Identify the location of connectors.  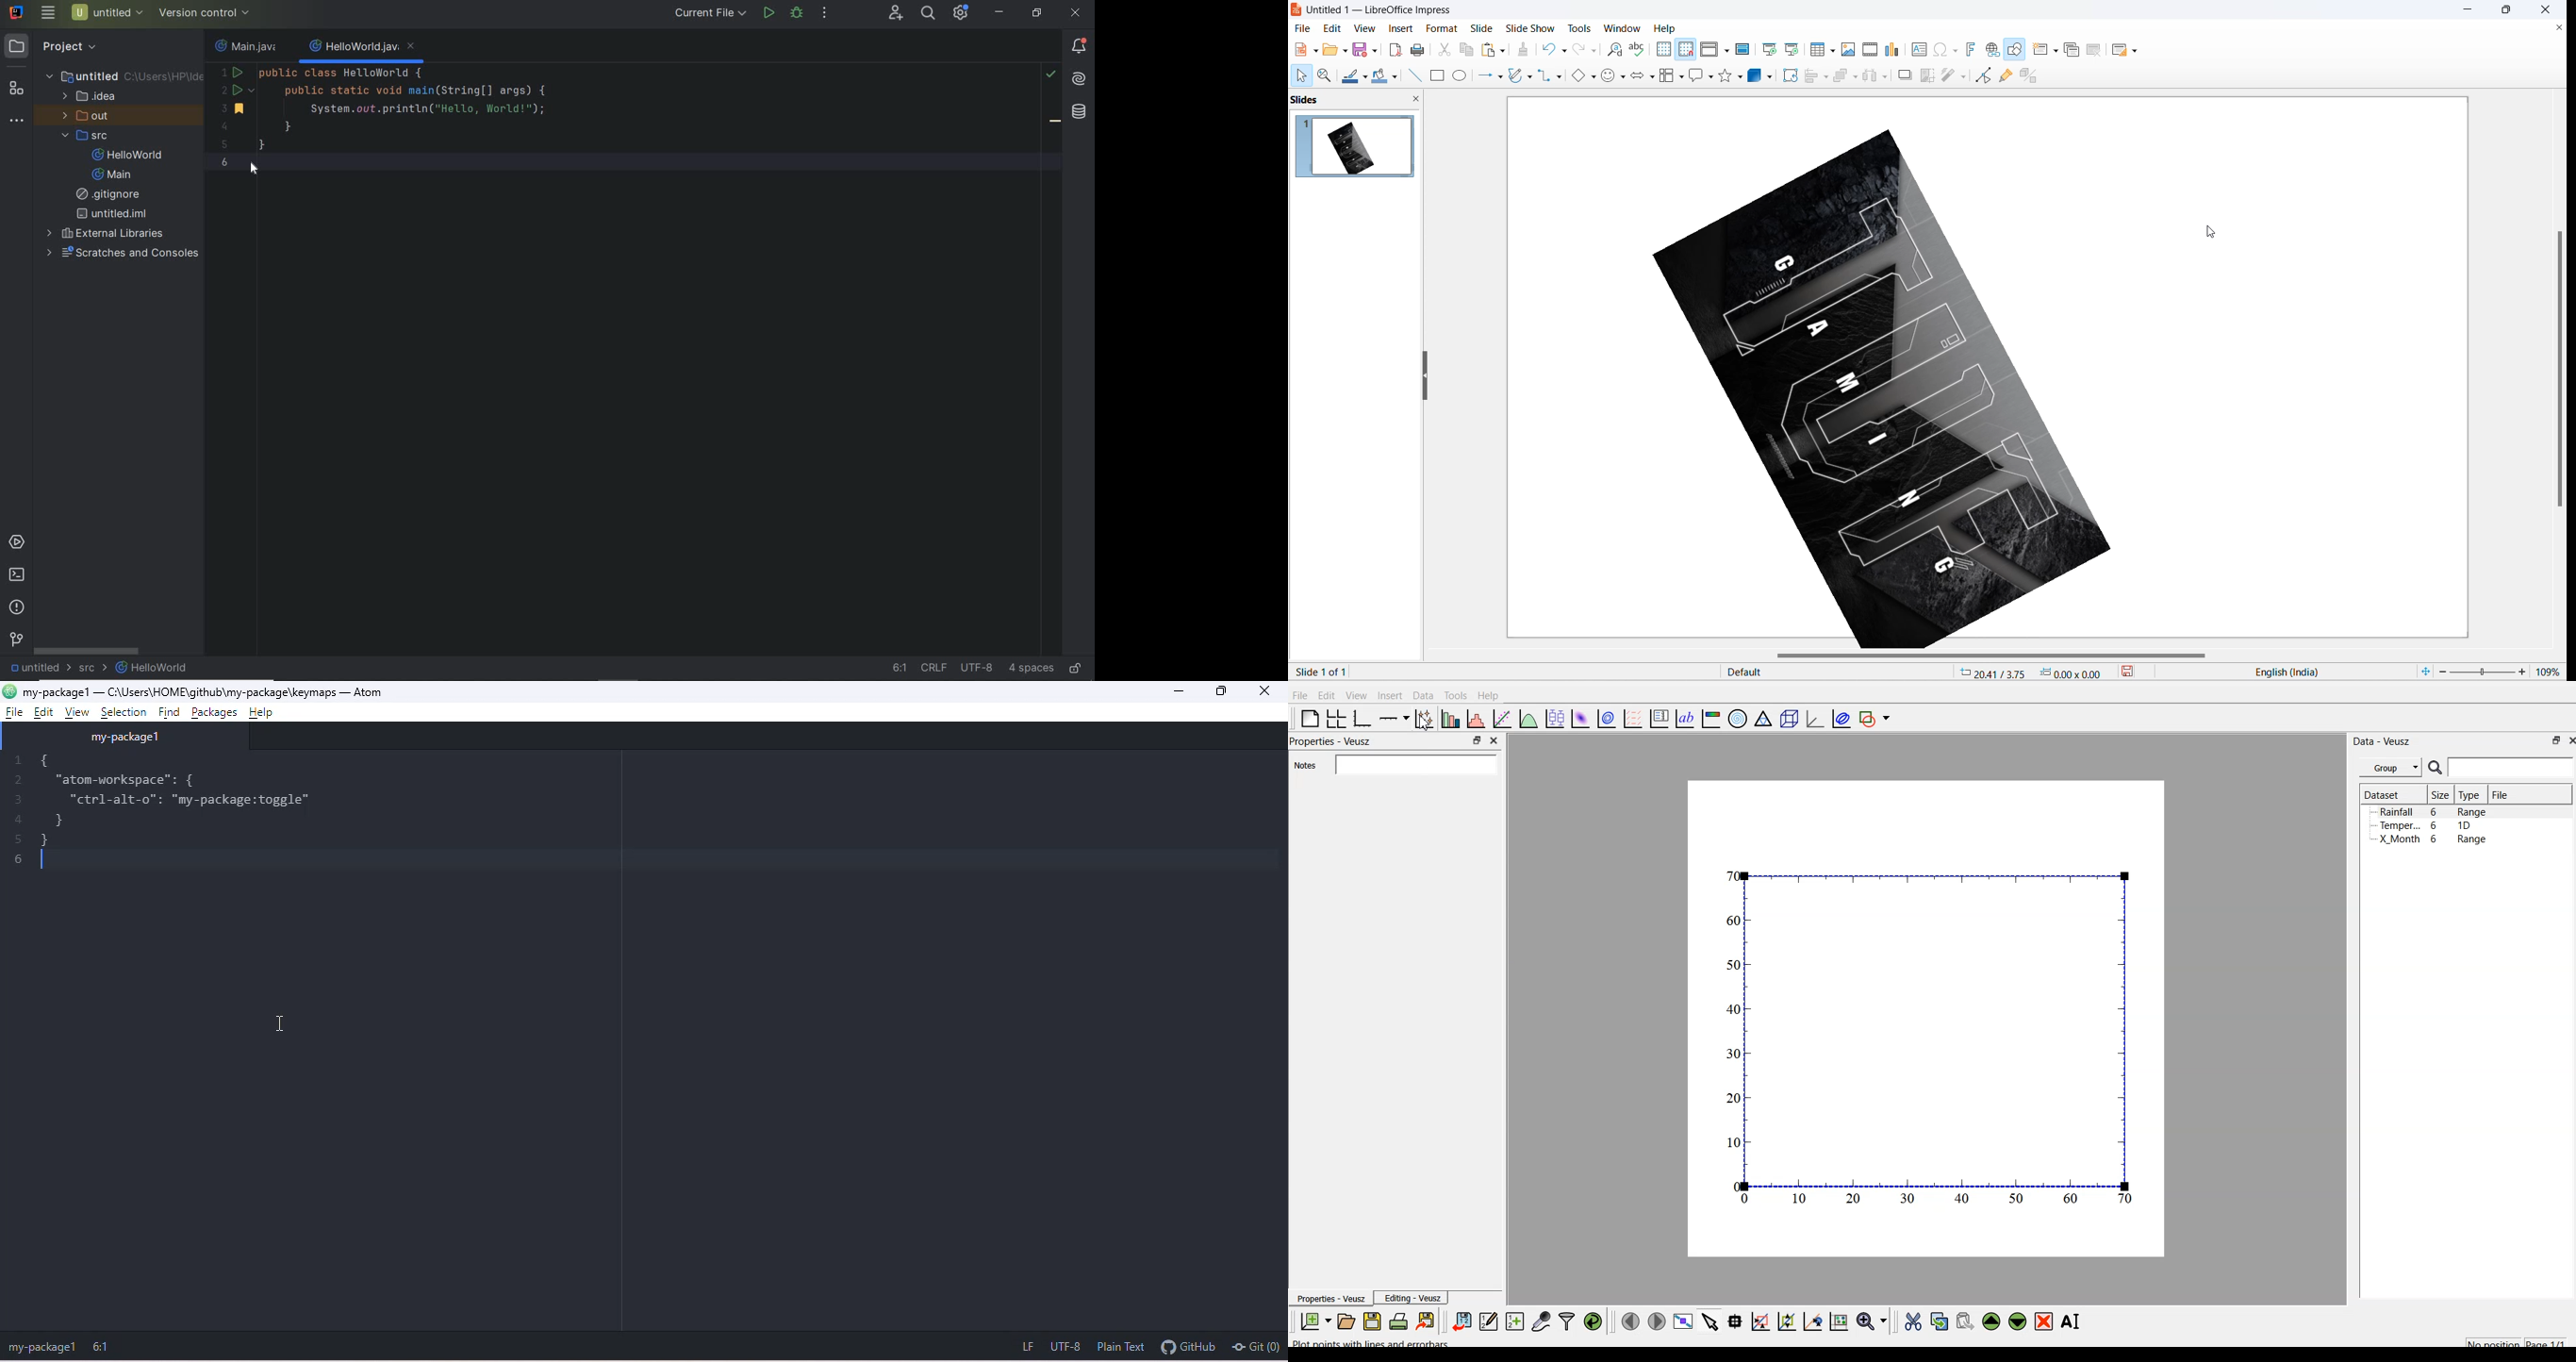
(1544, 76).